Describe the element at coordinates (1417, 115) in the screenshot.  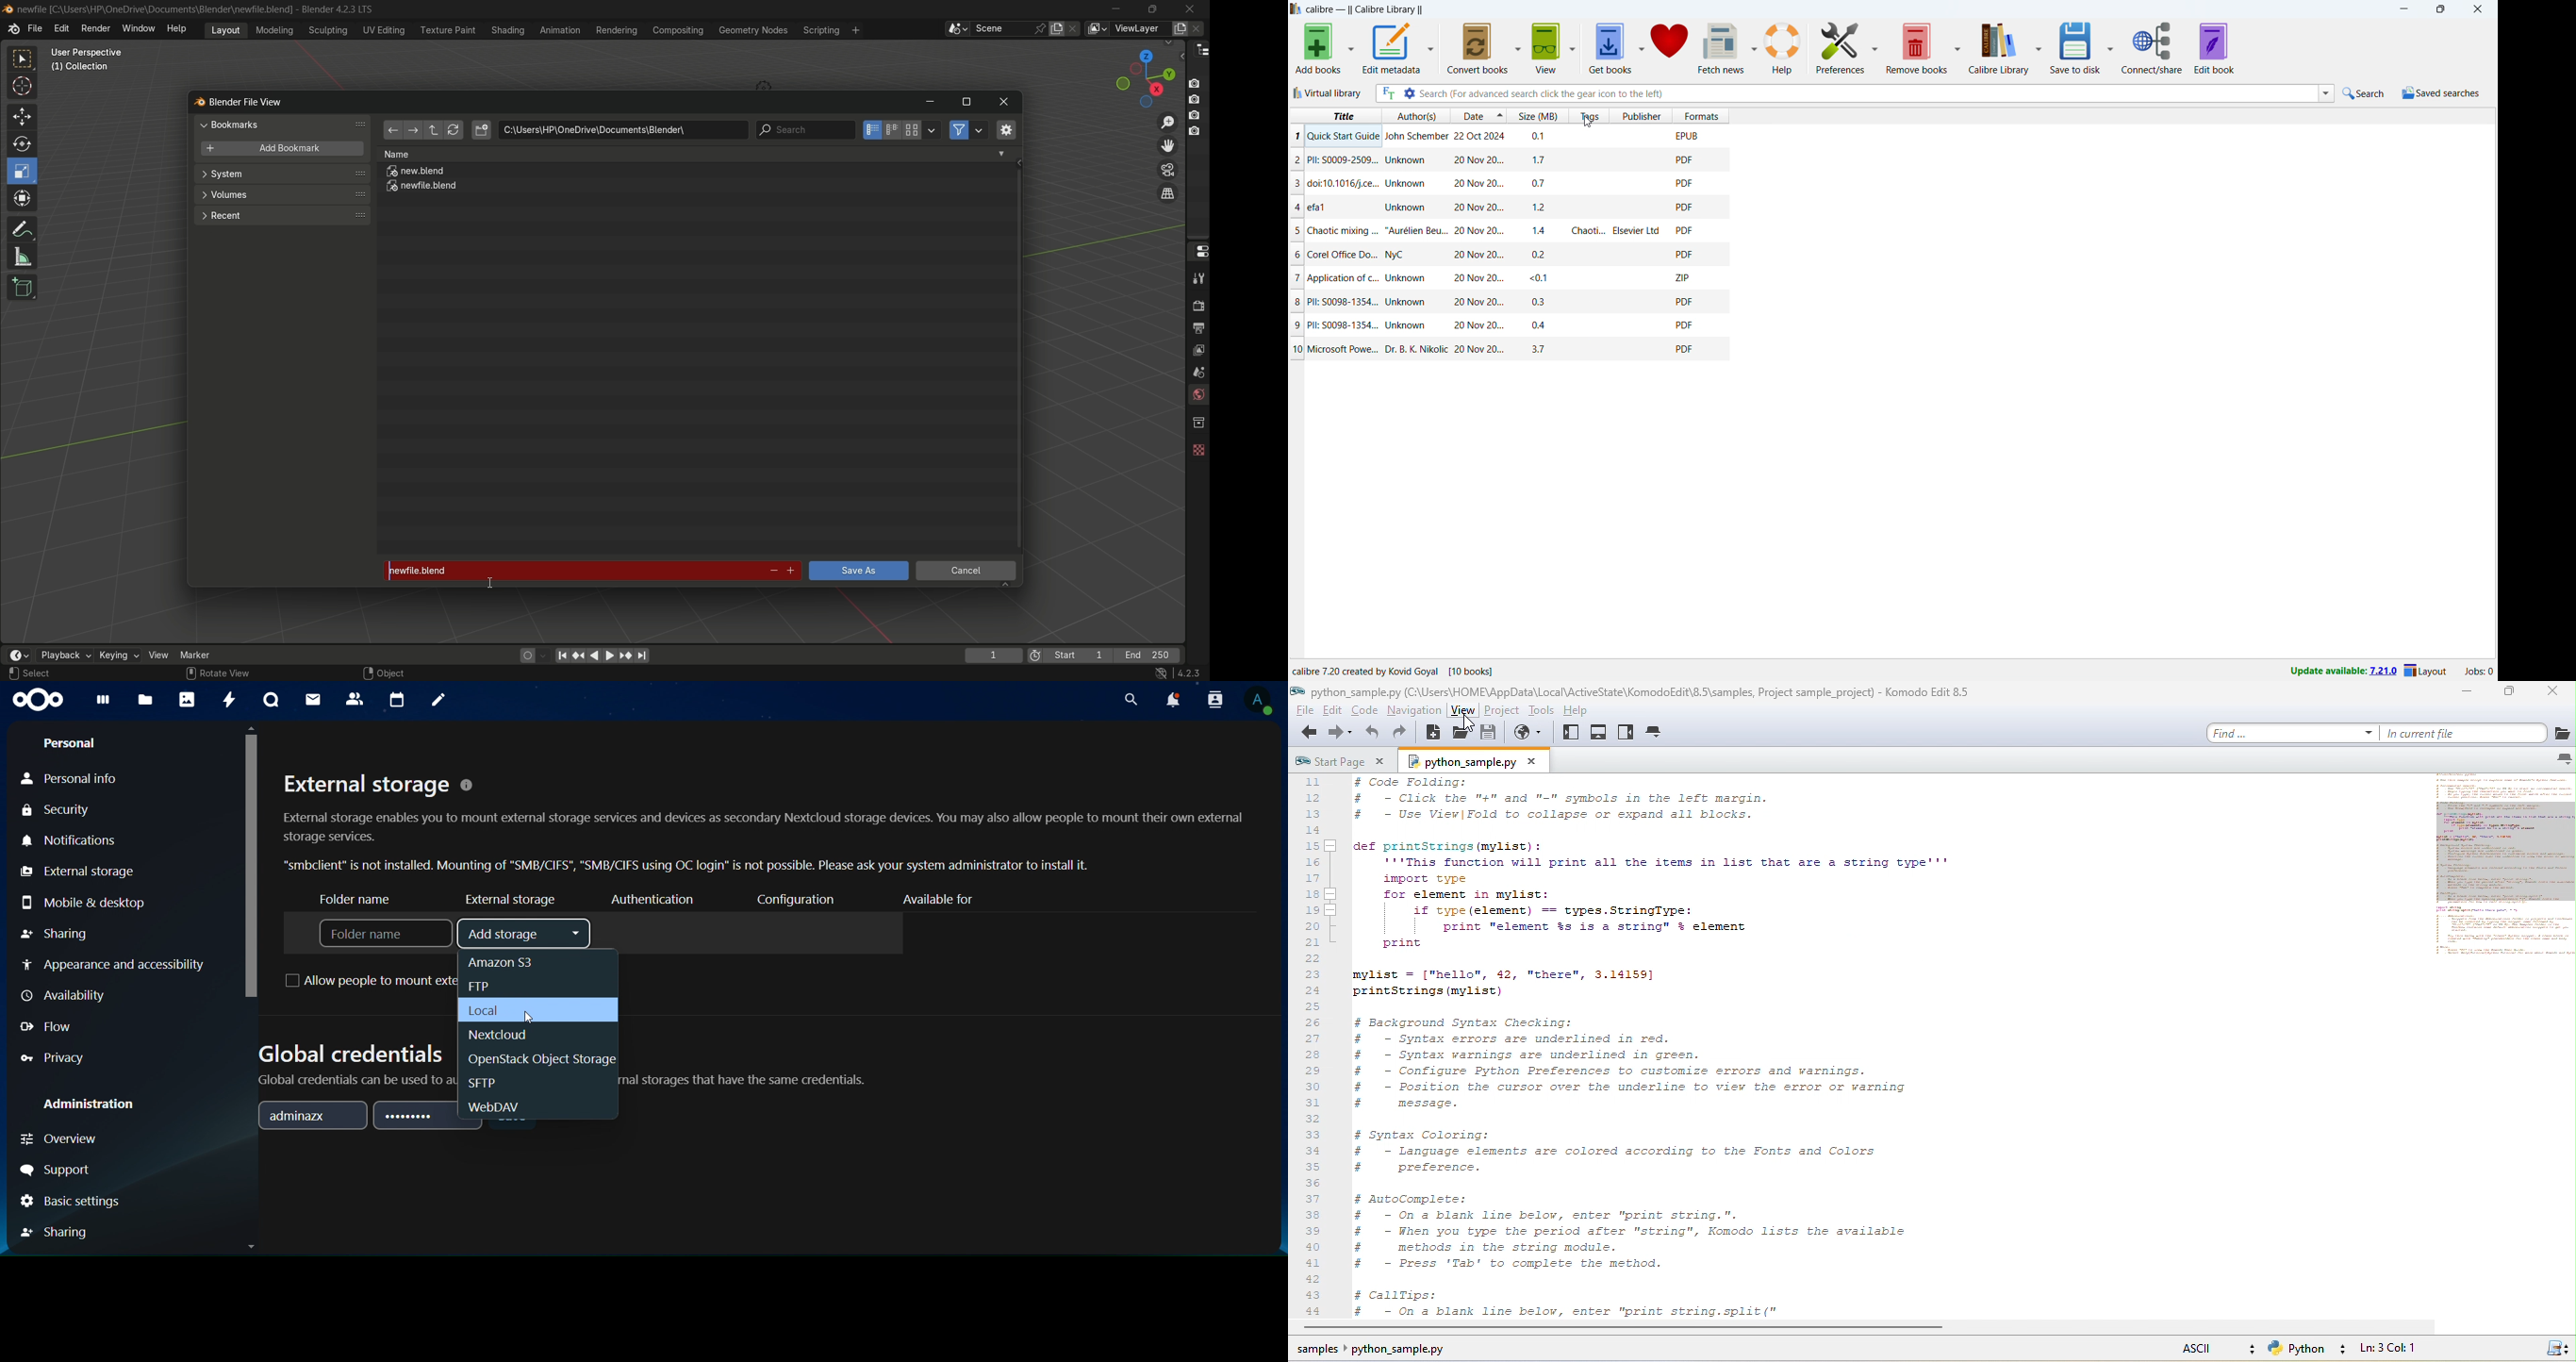
I see `sort by authors` at that location.